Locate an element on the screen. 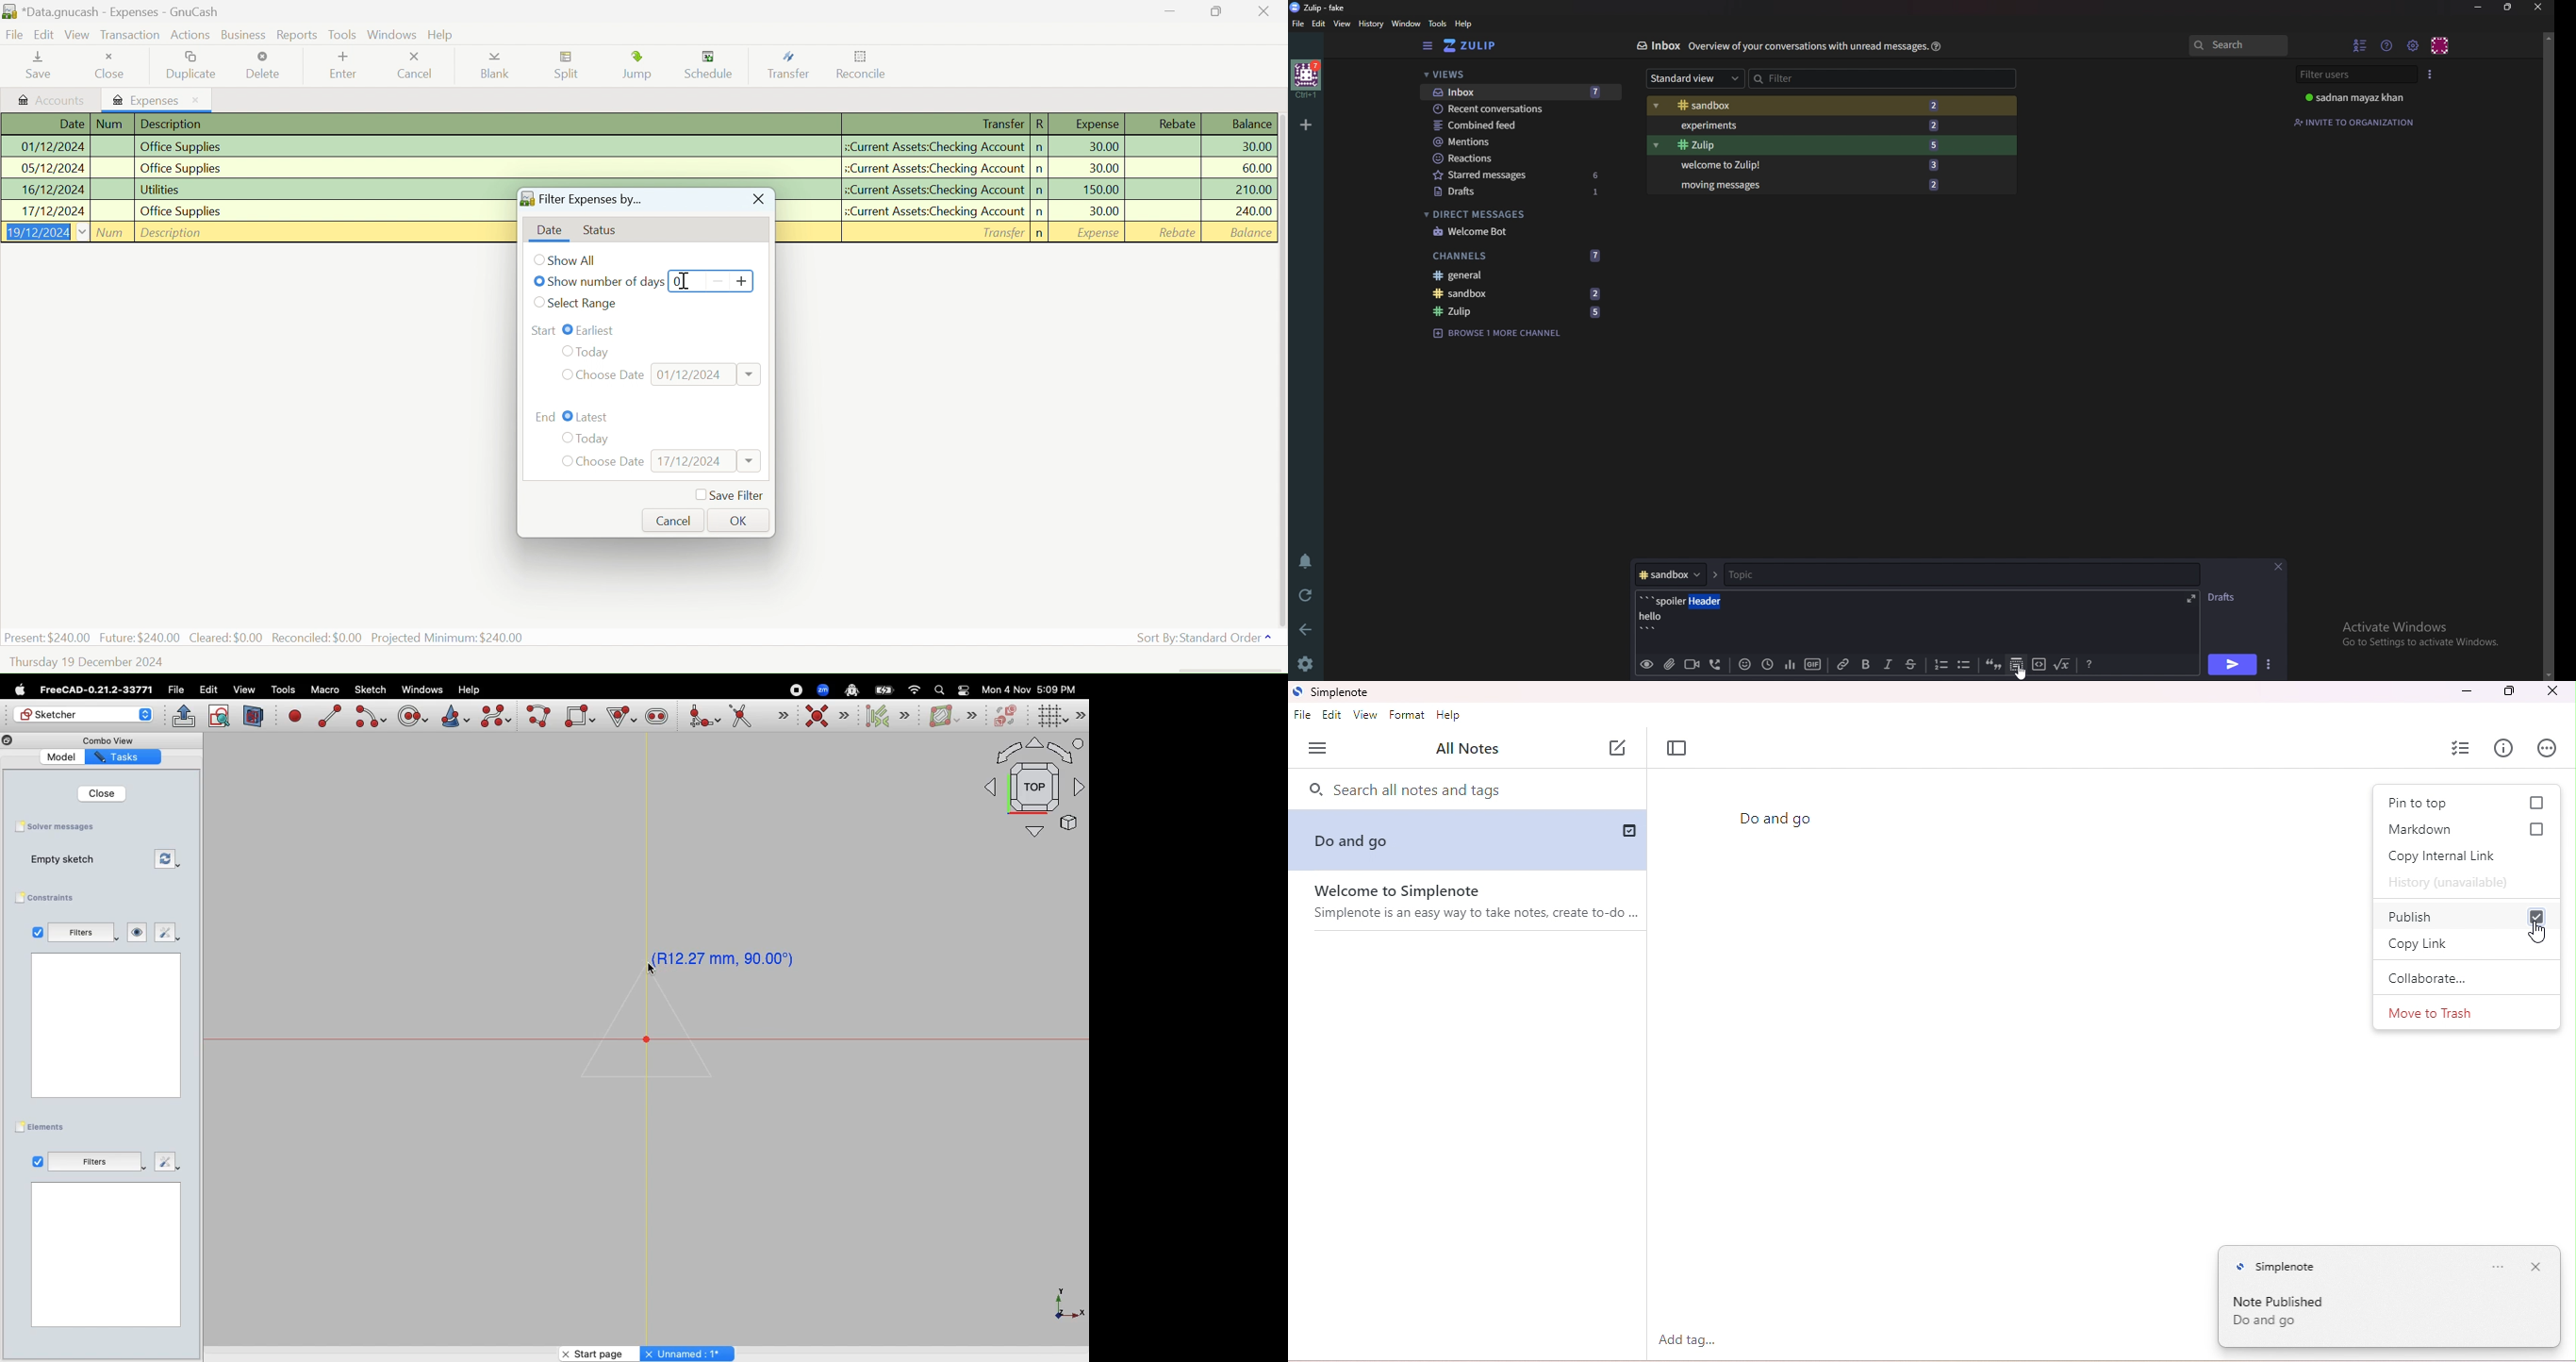 The width and height of the screenshot is (2576, 1372). Tasks is located at coordinates (124, 757).